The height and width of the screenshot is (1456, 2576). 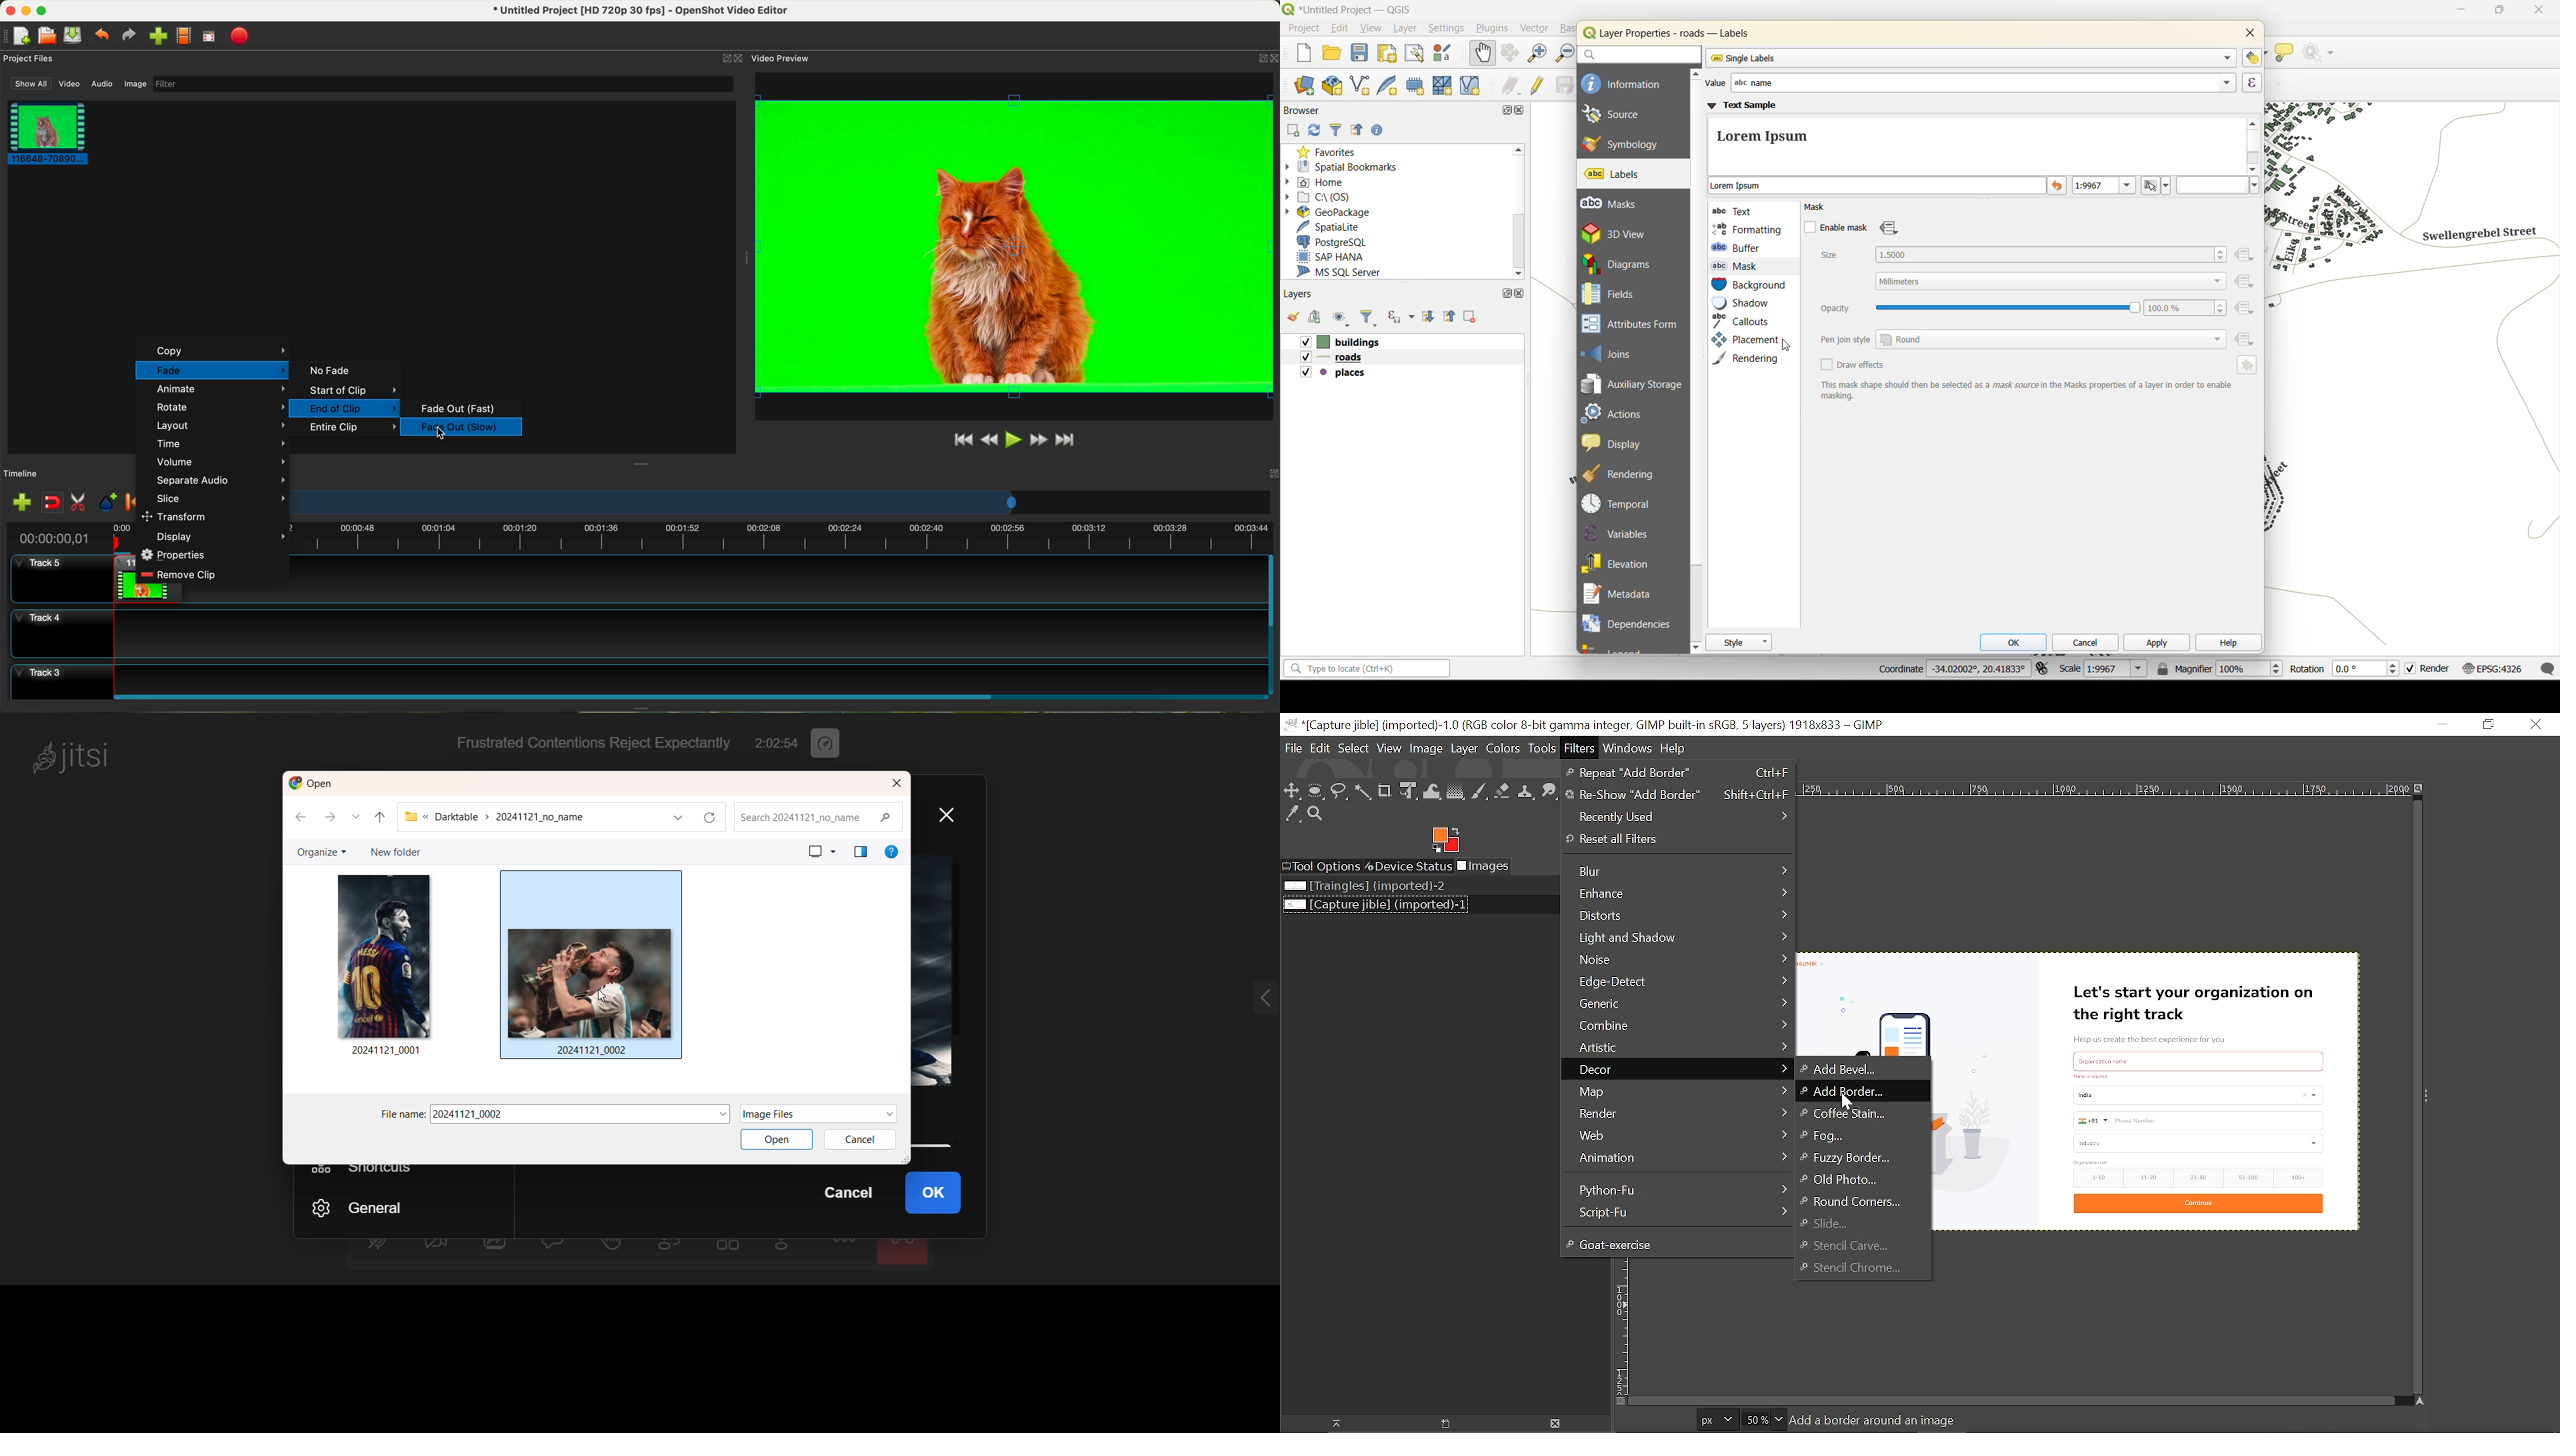 I want to click on Windows, so click(x=1628, y=748).